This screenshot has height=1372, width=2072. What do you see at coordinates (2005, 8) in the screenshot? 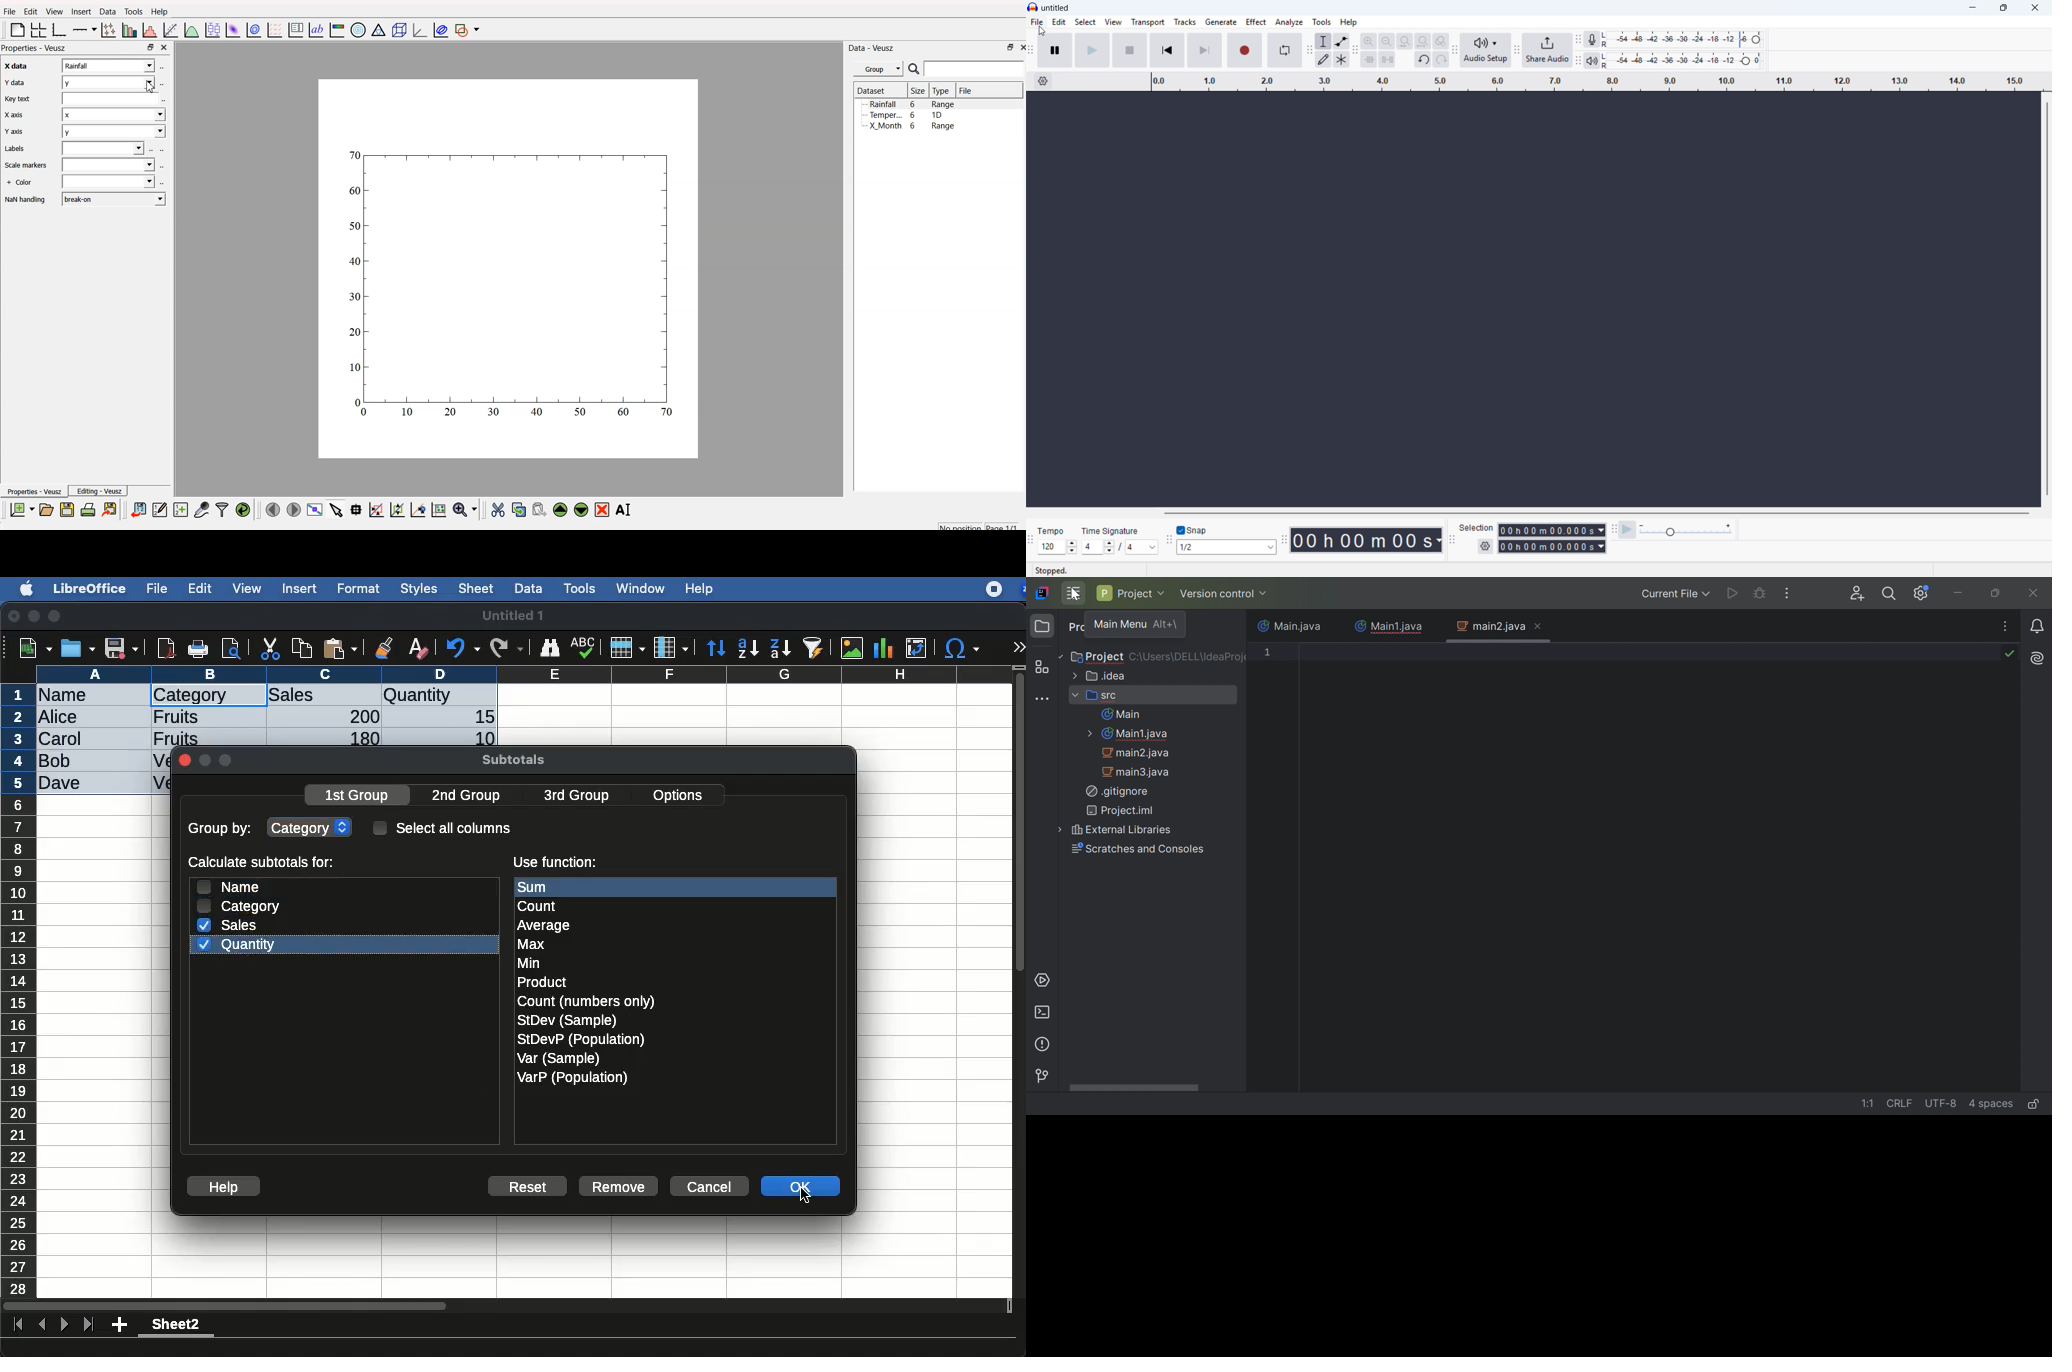
I see `maximise` at bounding box center [2005, 8].